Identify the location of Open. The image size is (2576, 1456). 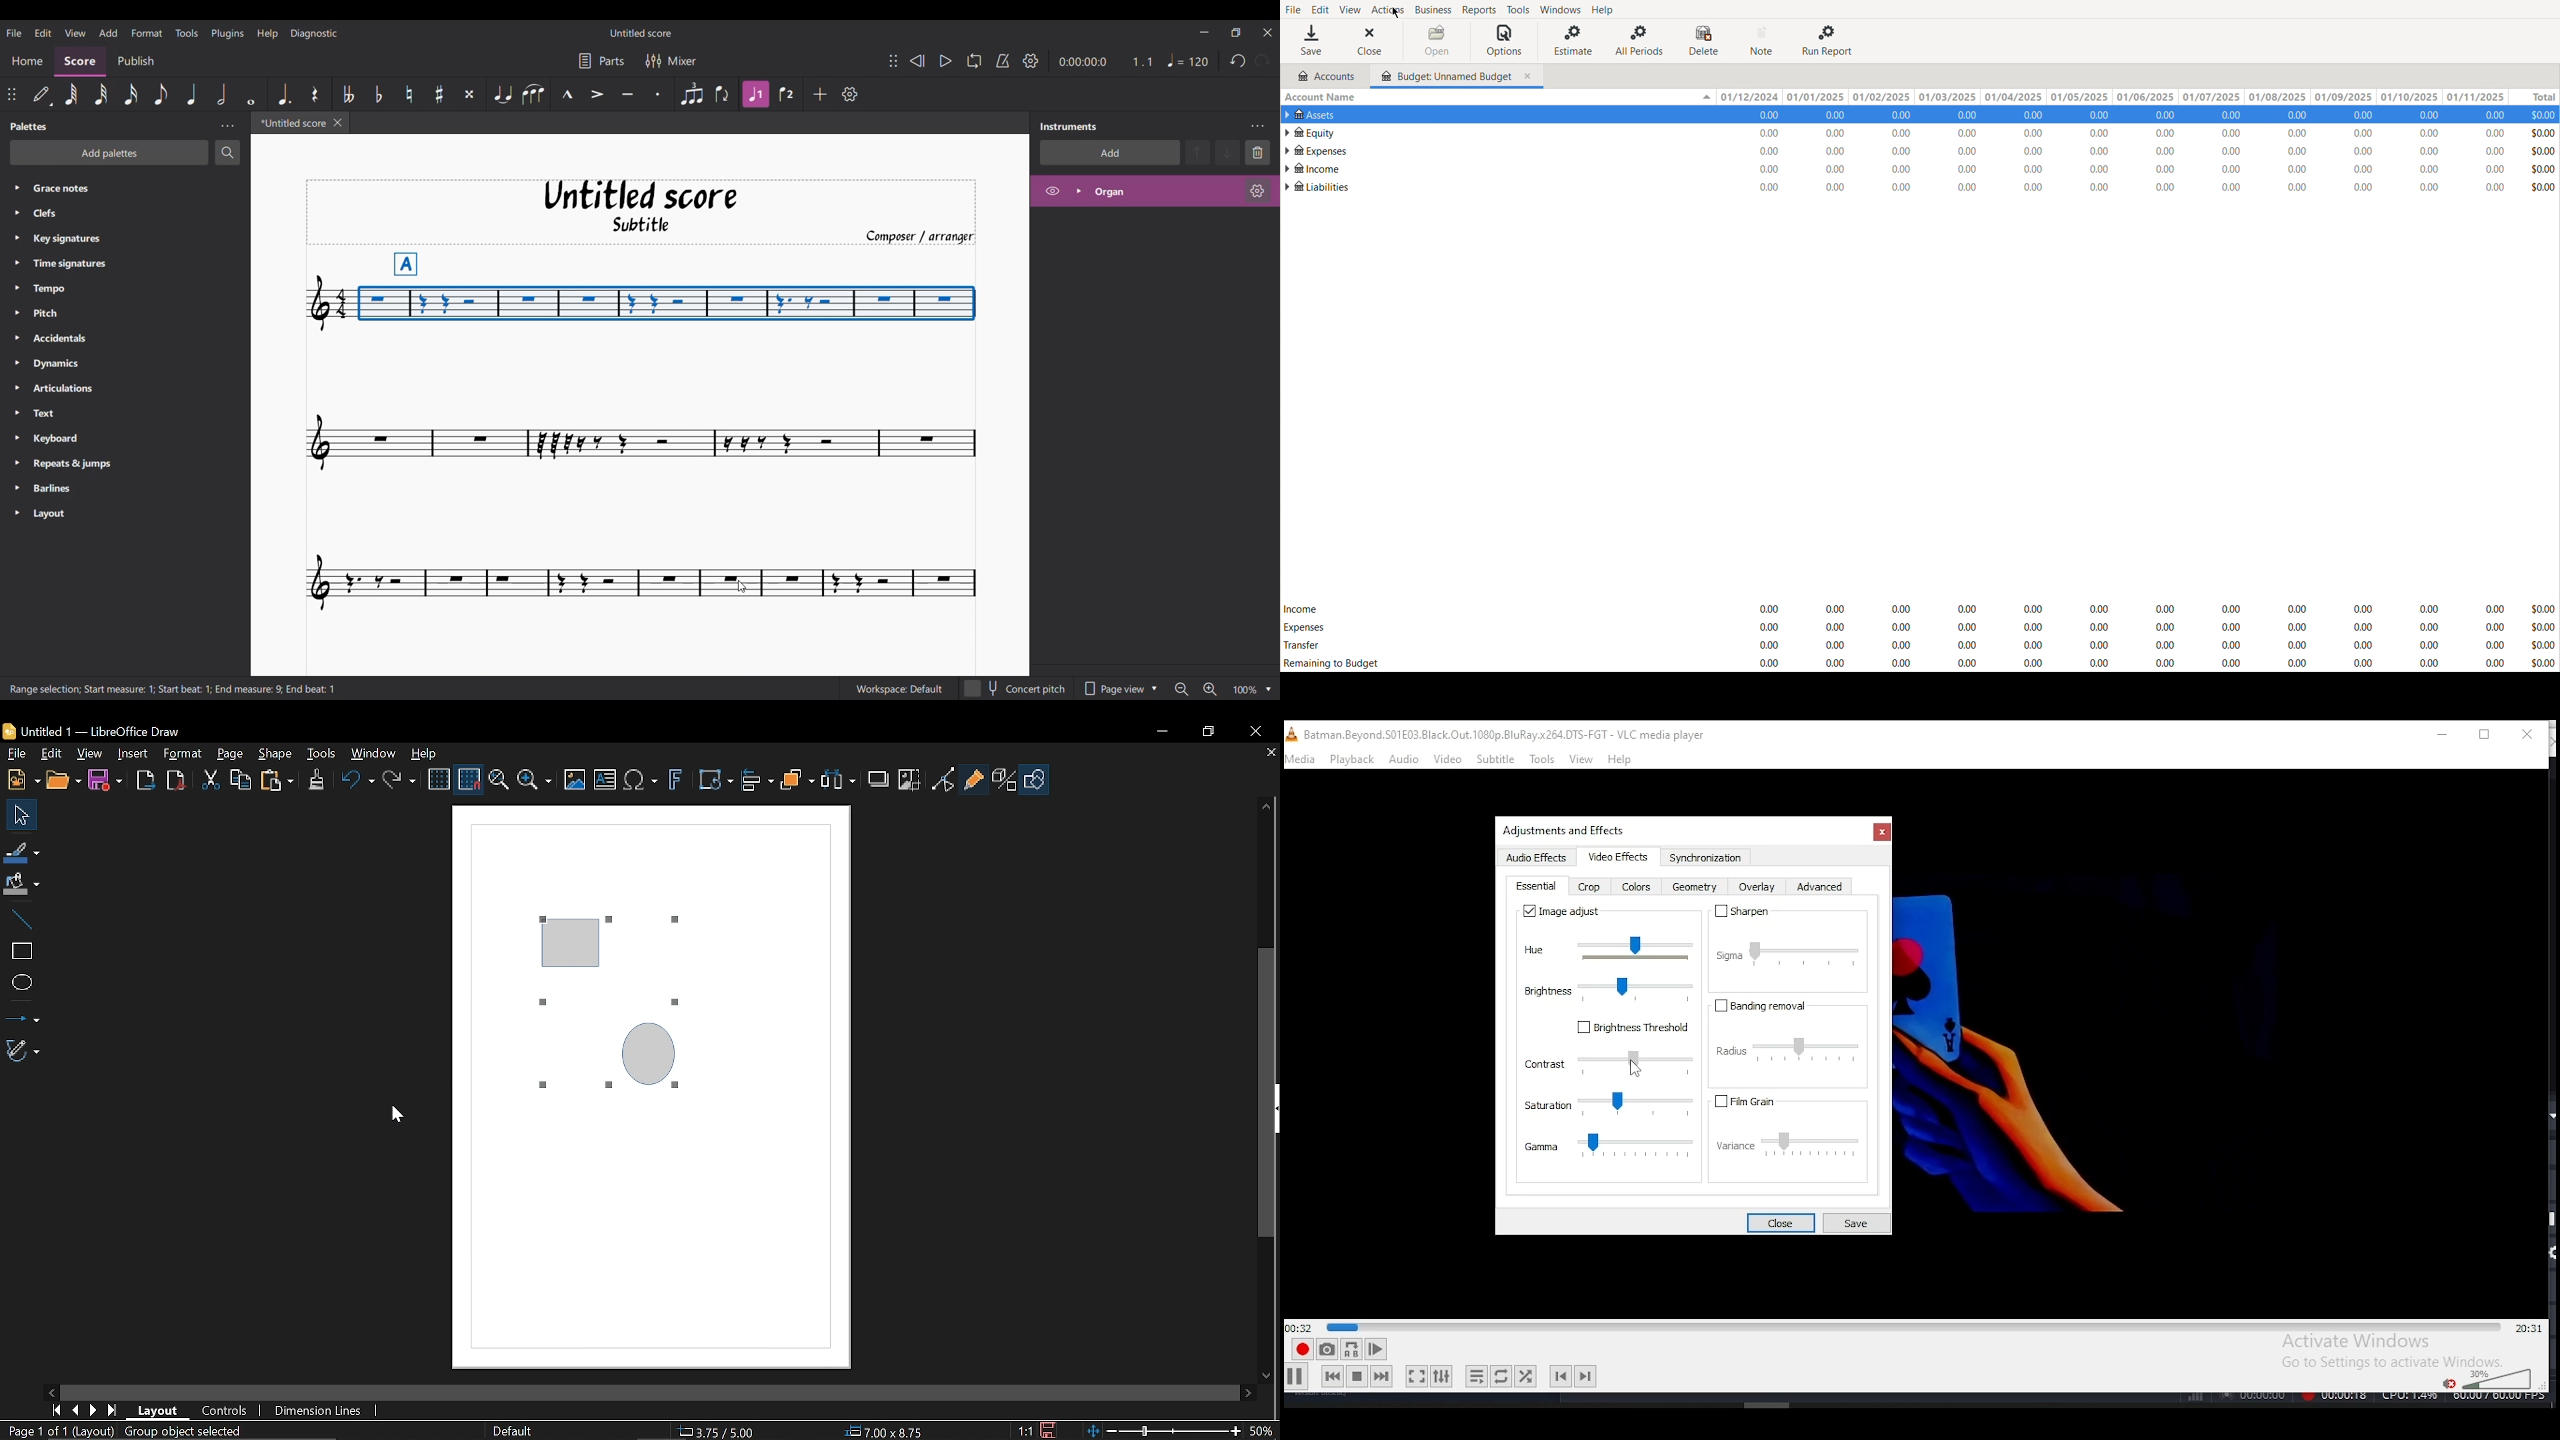
(63, 781).